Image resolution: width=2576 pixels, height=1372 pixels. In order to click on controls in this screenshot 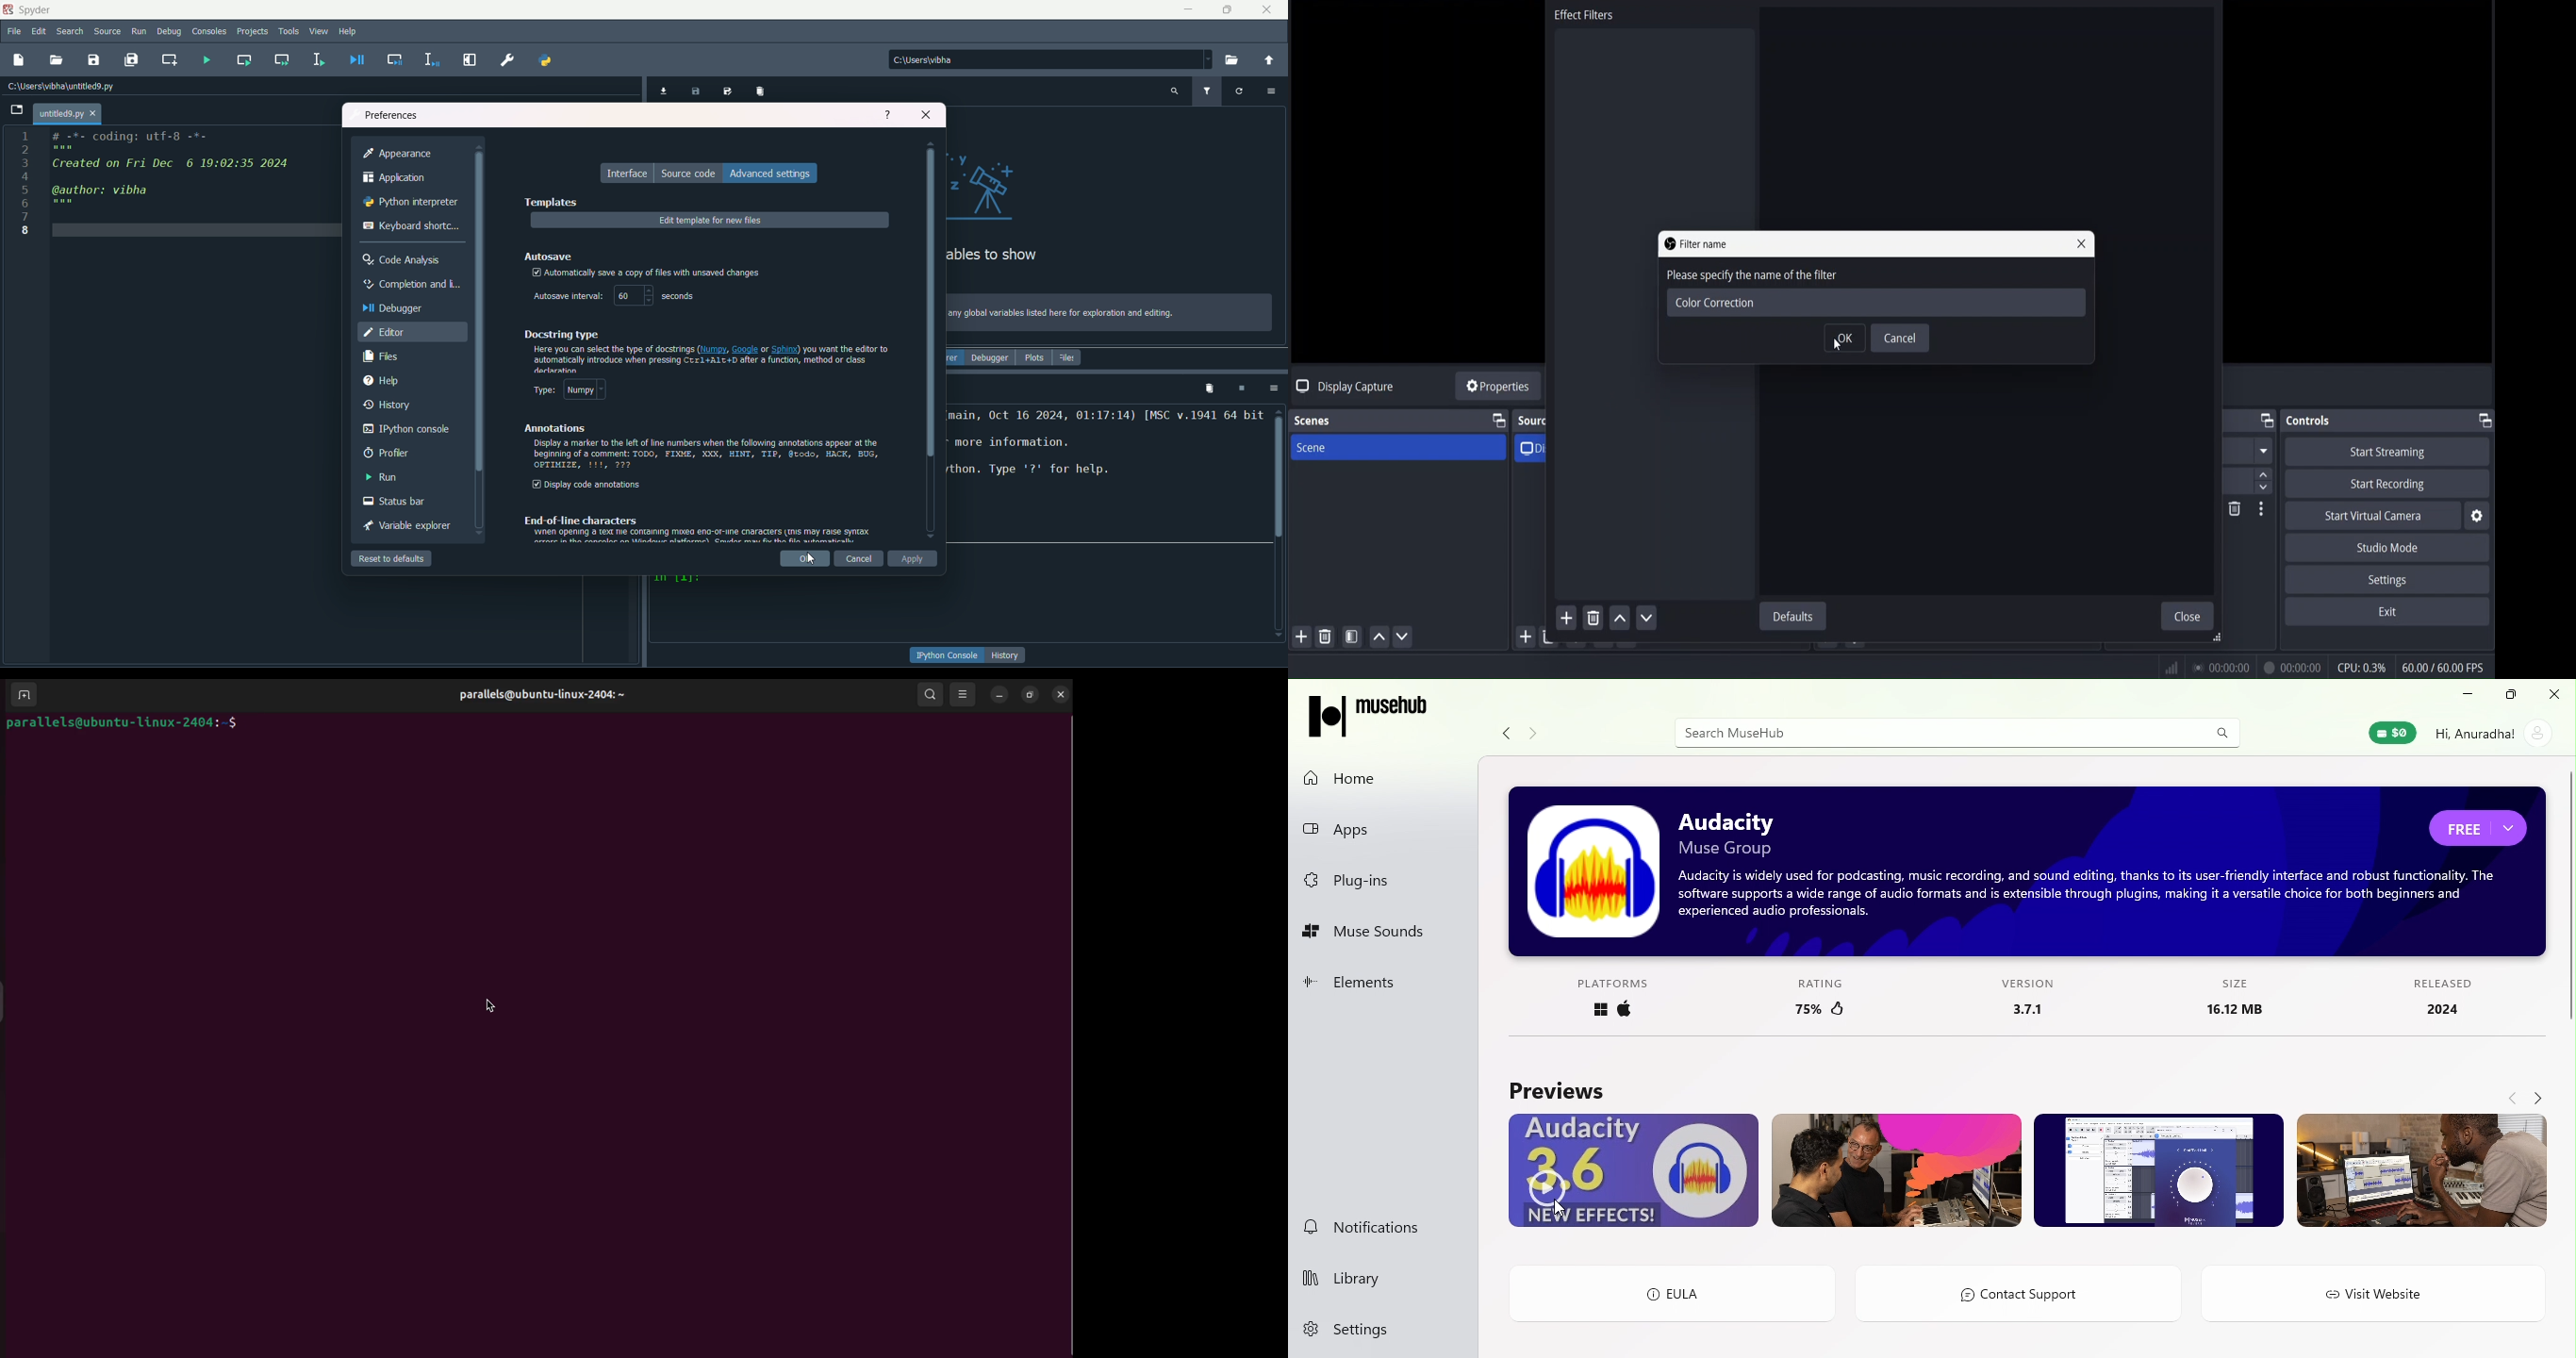, I will do `click(2311, 421)`.